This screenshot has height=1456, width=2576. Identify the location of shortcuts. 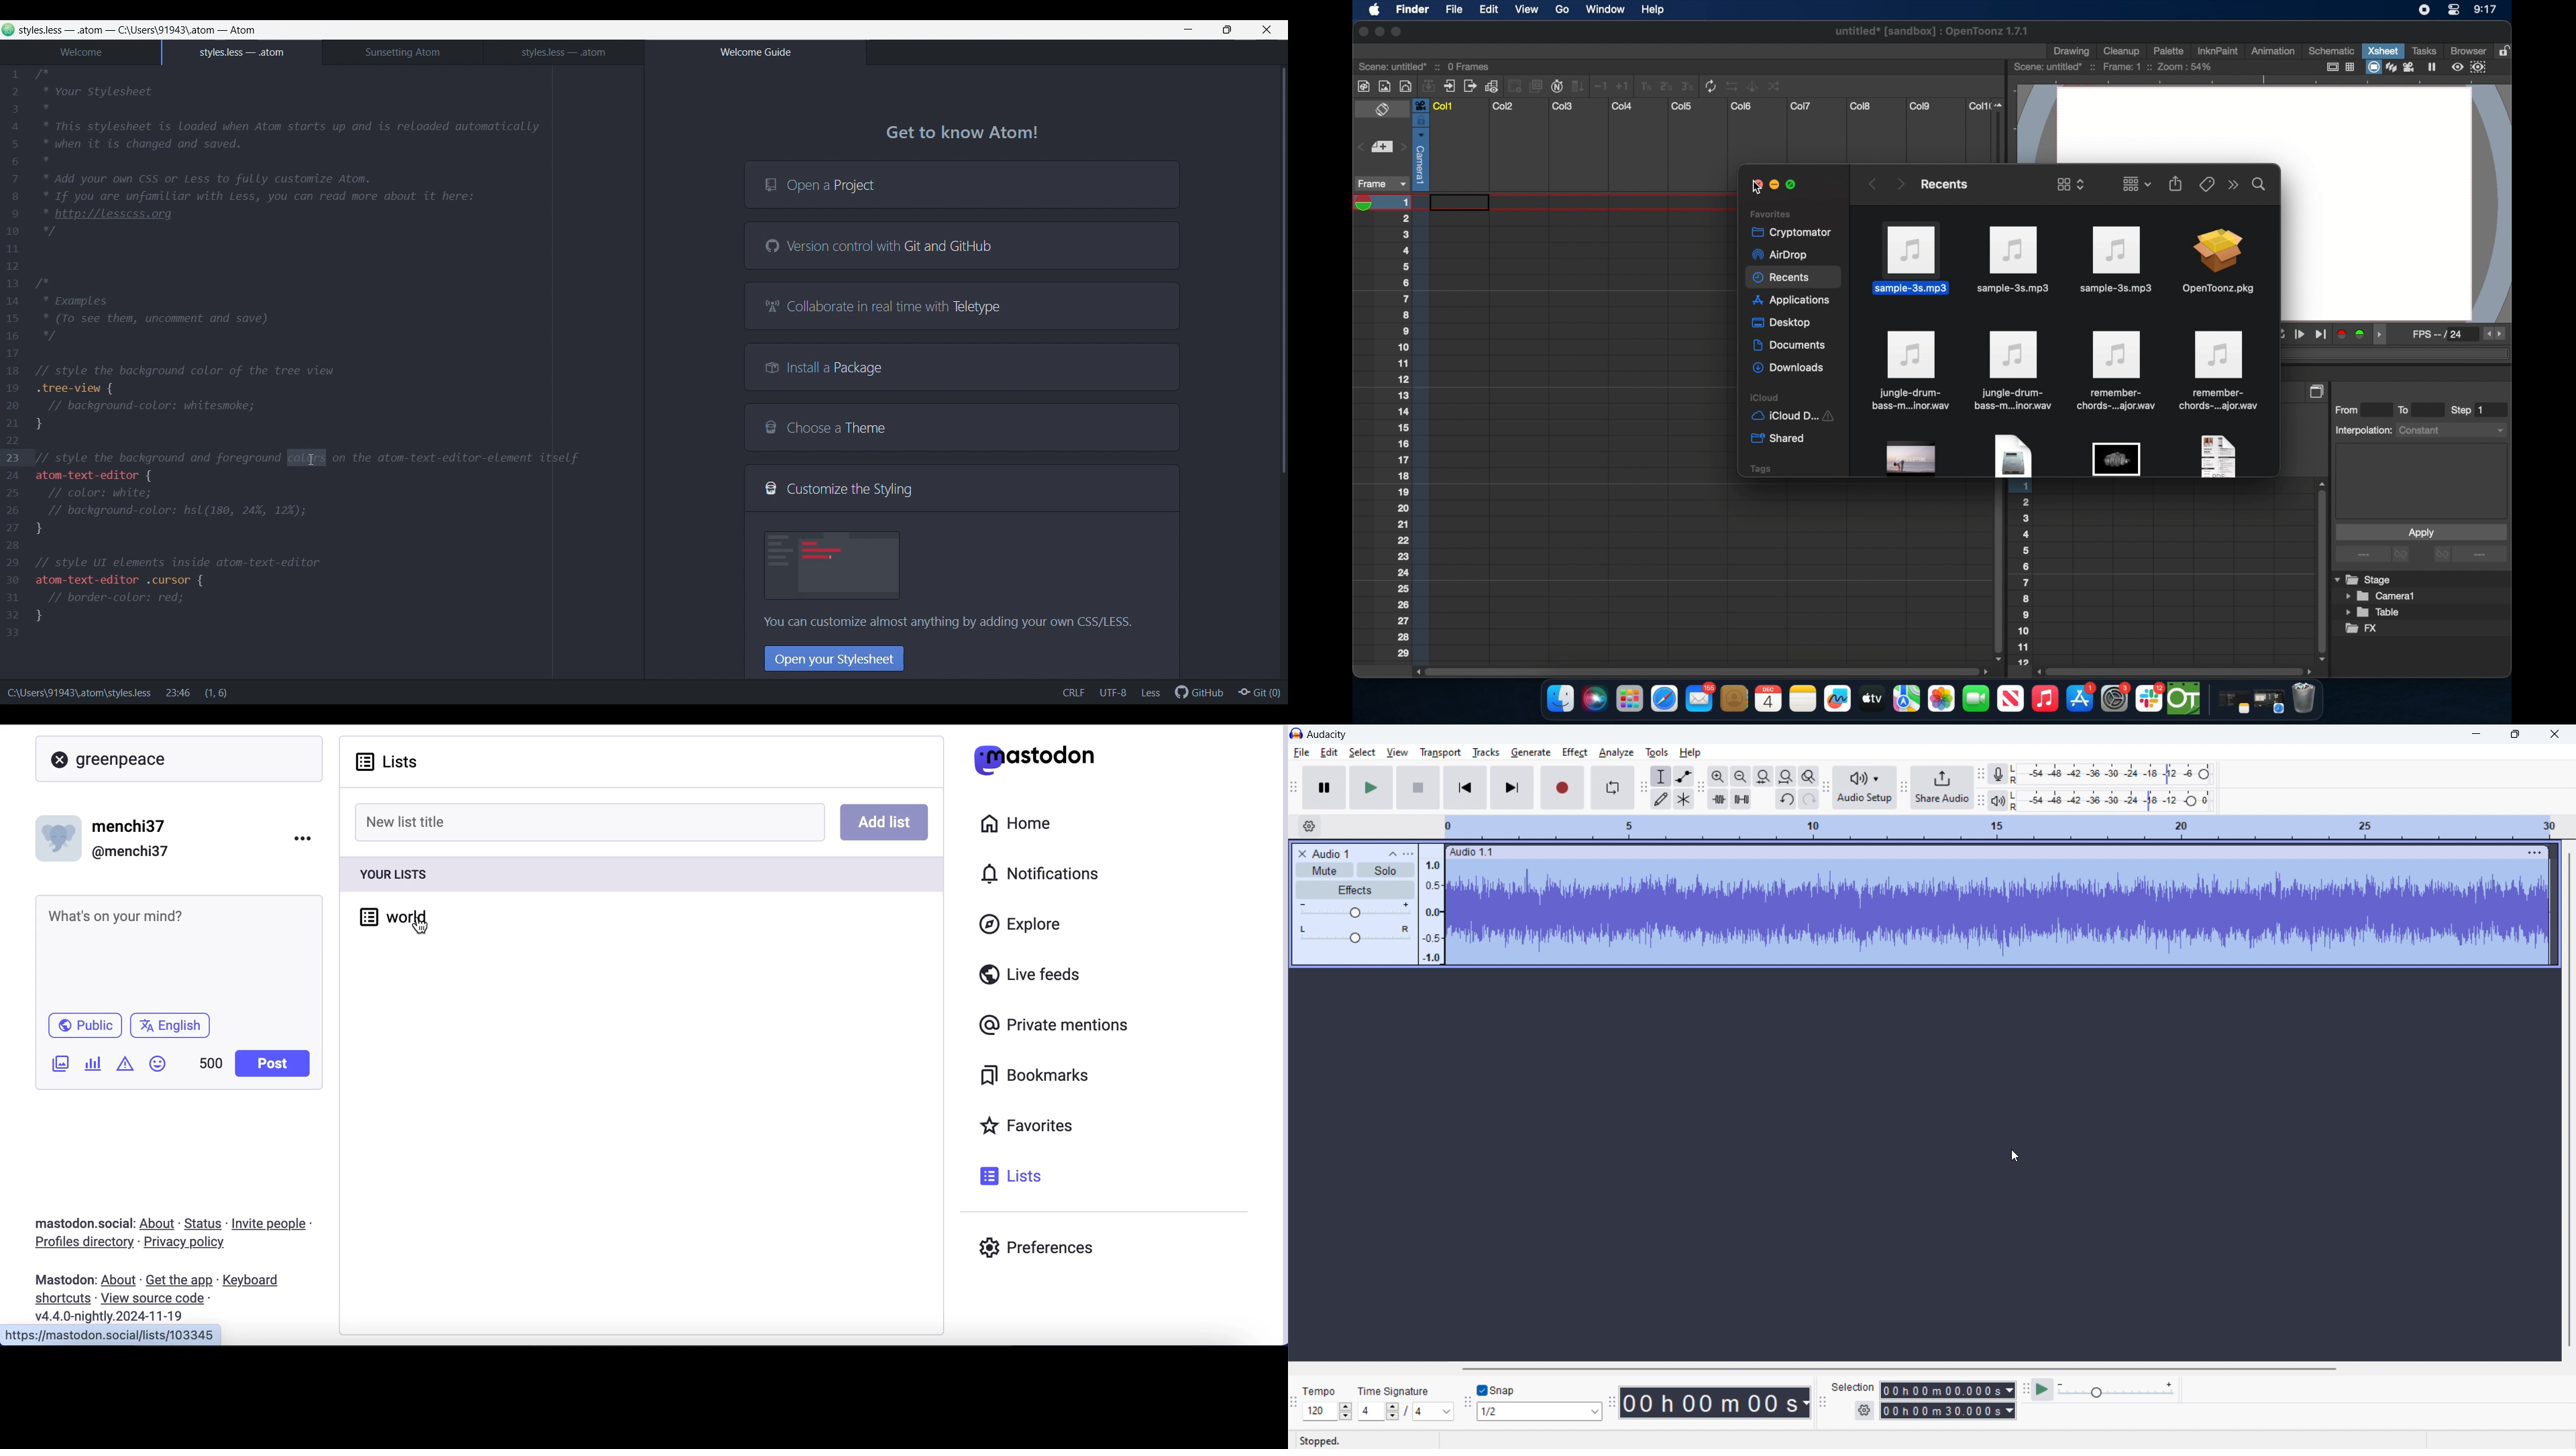
(60, 1299).